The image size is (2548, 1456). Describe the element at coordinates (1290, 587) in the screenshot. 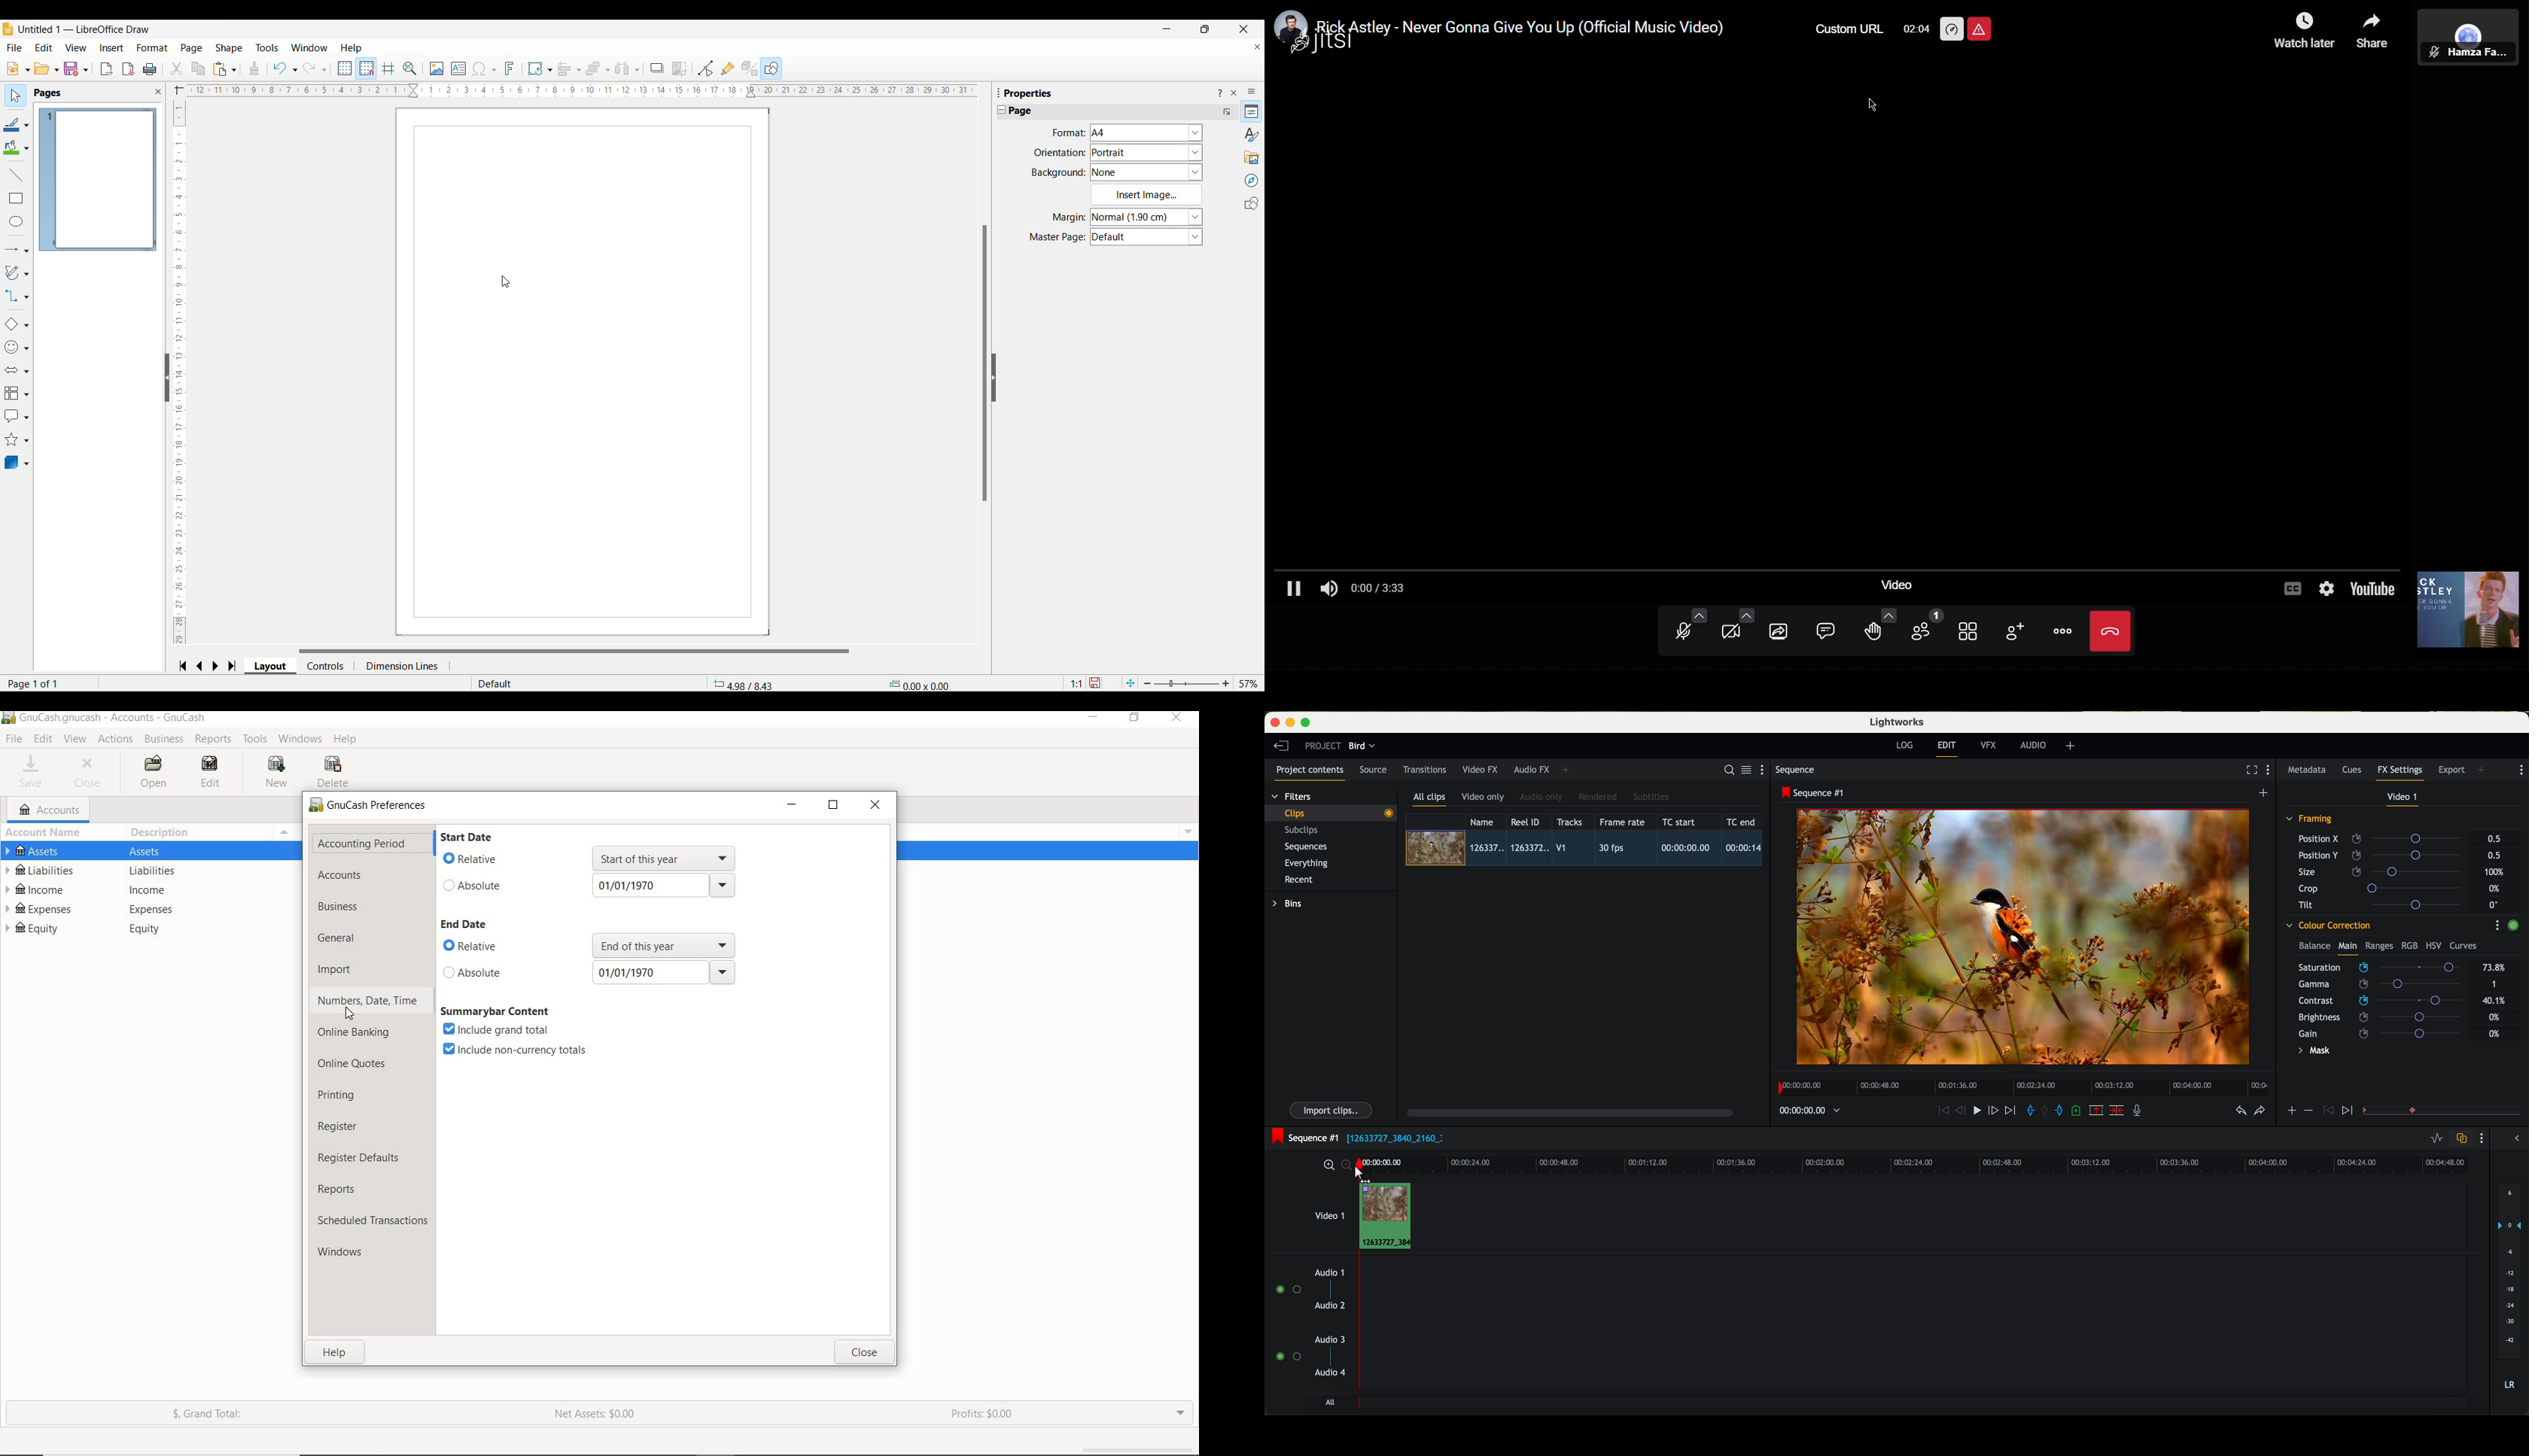

I see `Pause` at that location.